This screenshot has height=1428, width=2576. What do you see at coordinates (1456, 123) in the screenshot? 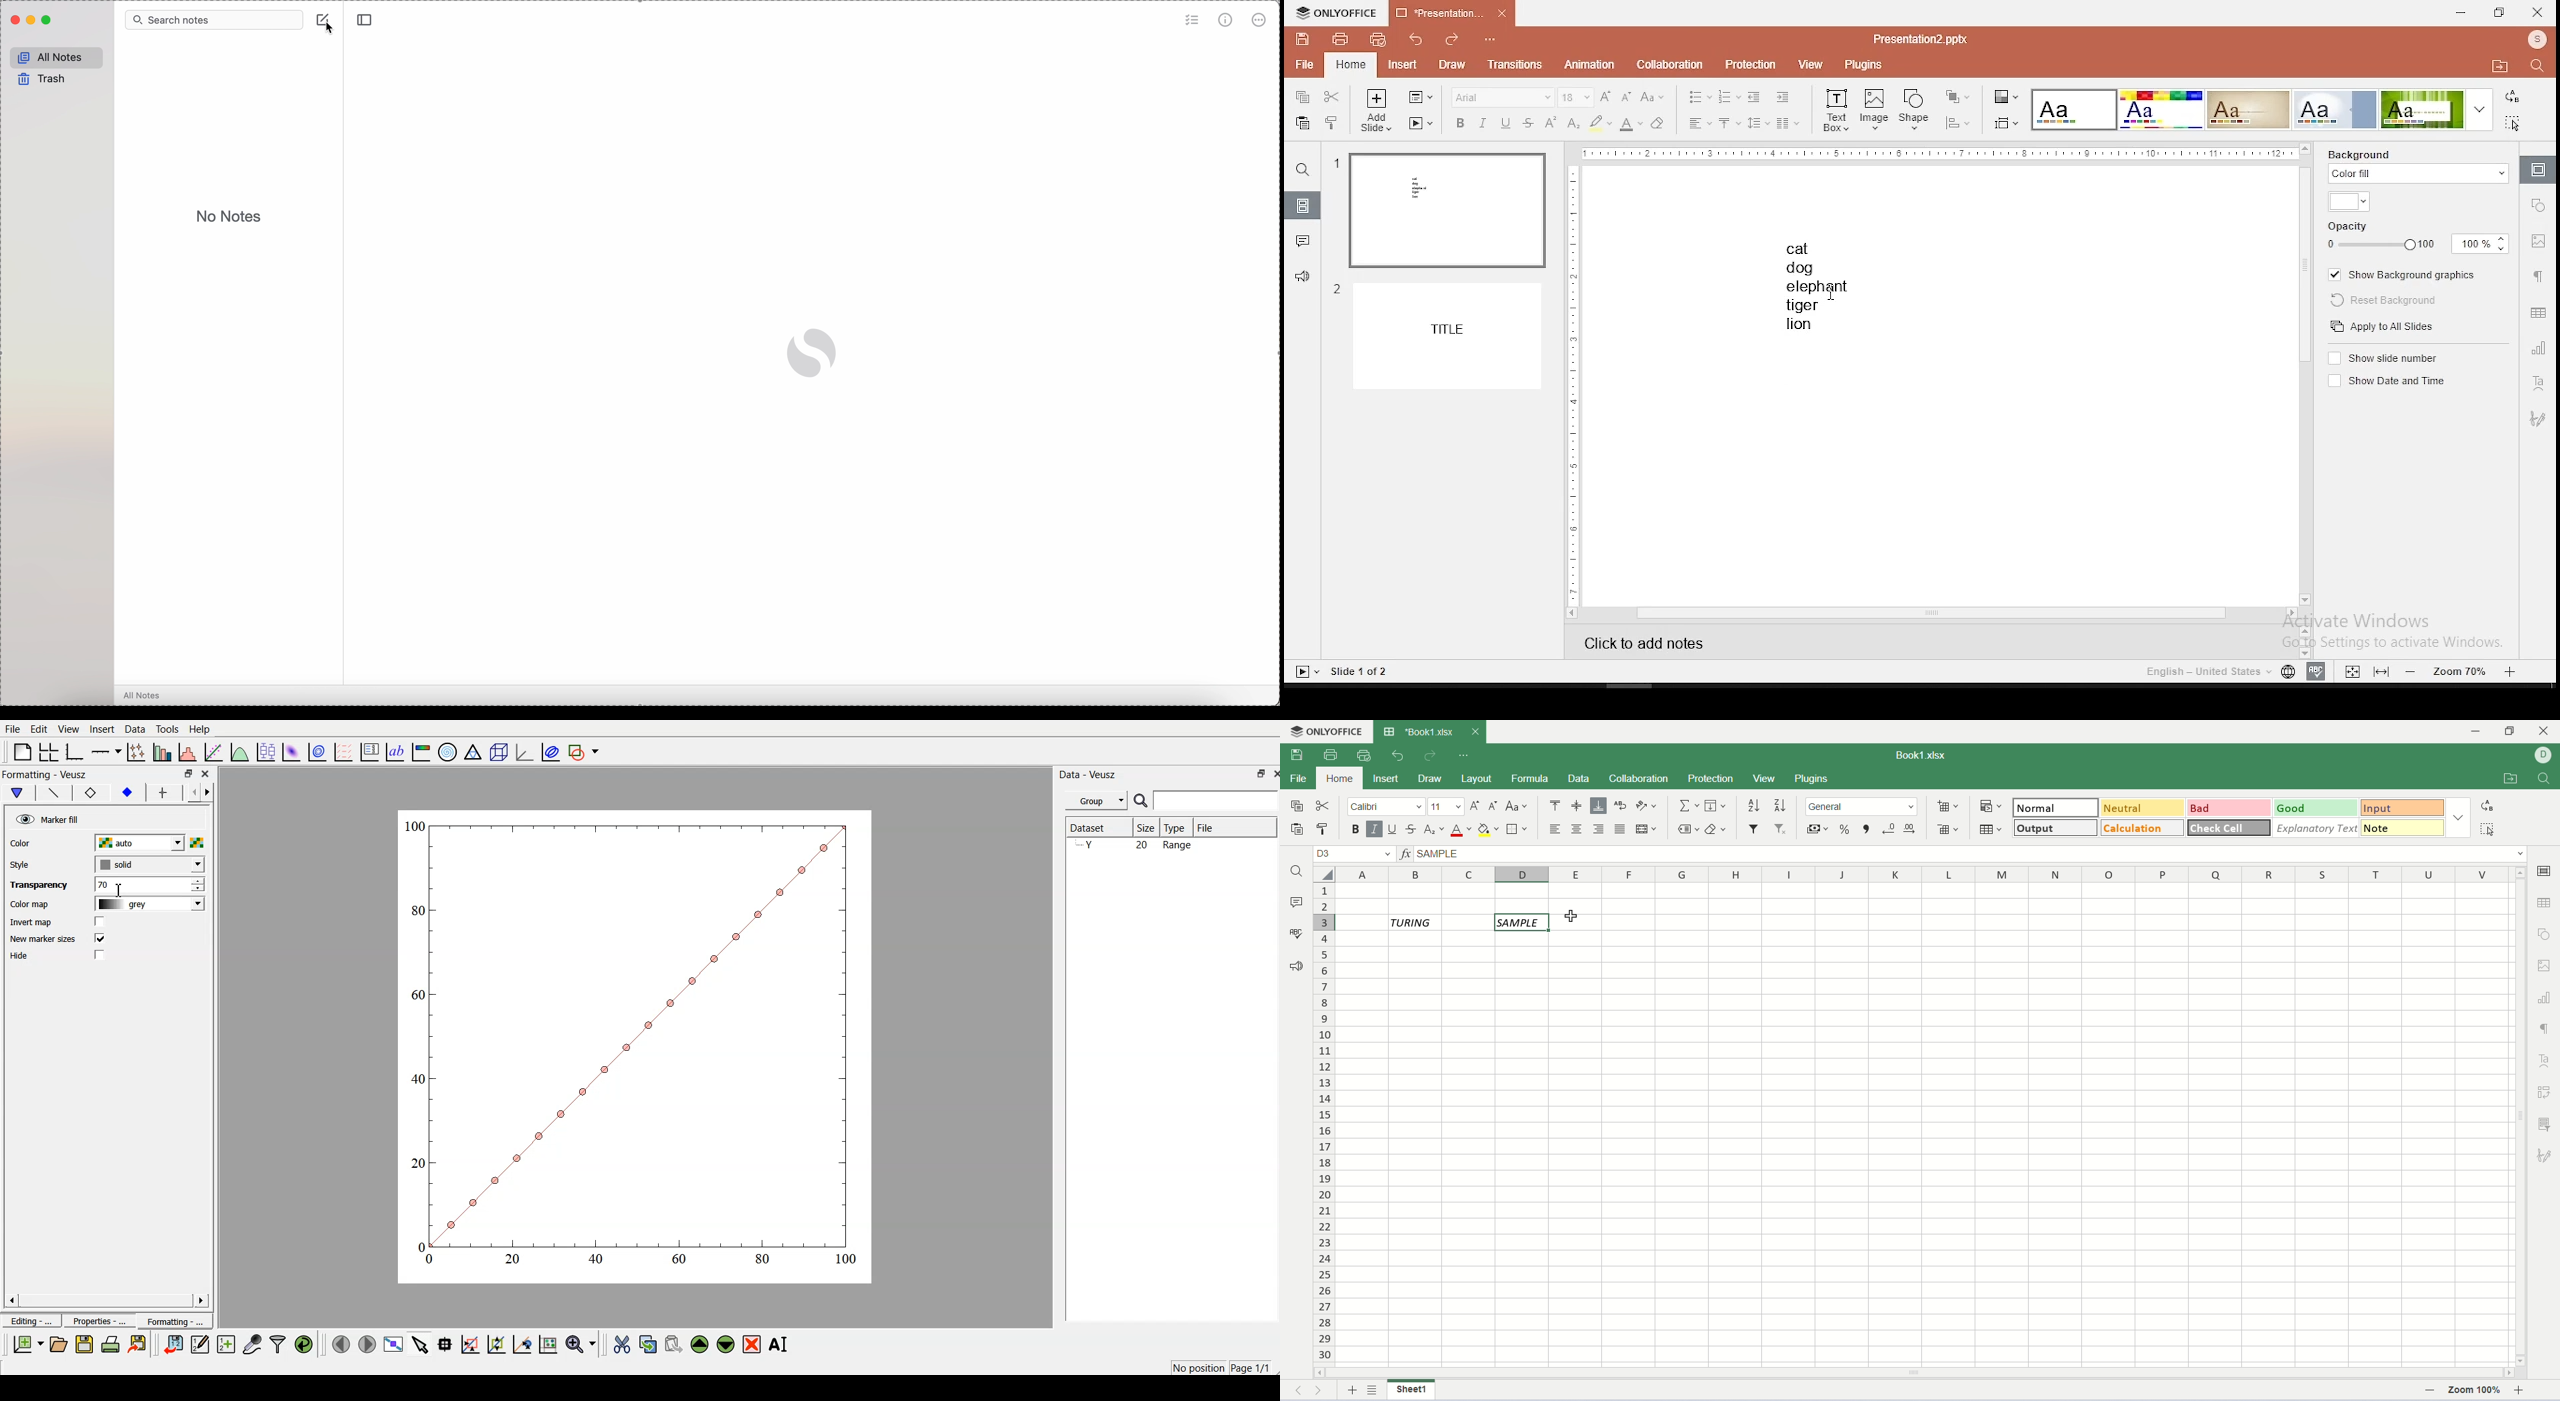
I see `bold` at bounding box center [1456, 123].